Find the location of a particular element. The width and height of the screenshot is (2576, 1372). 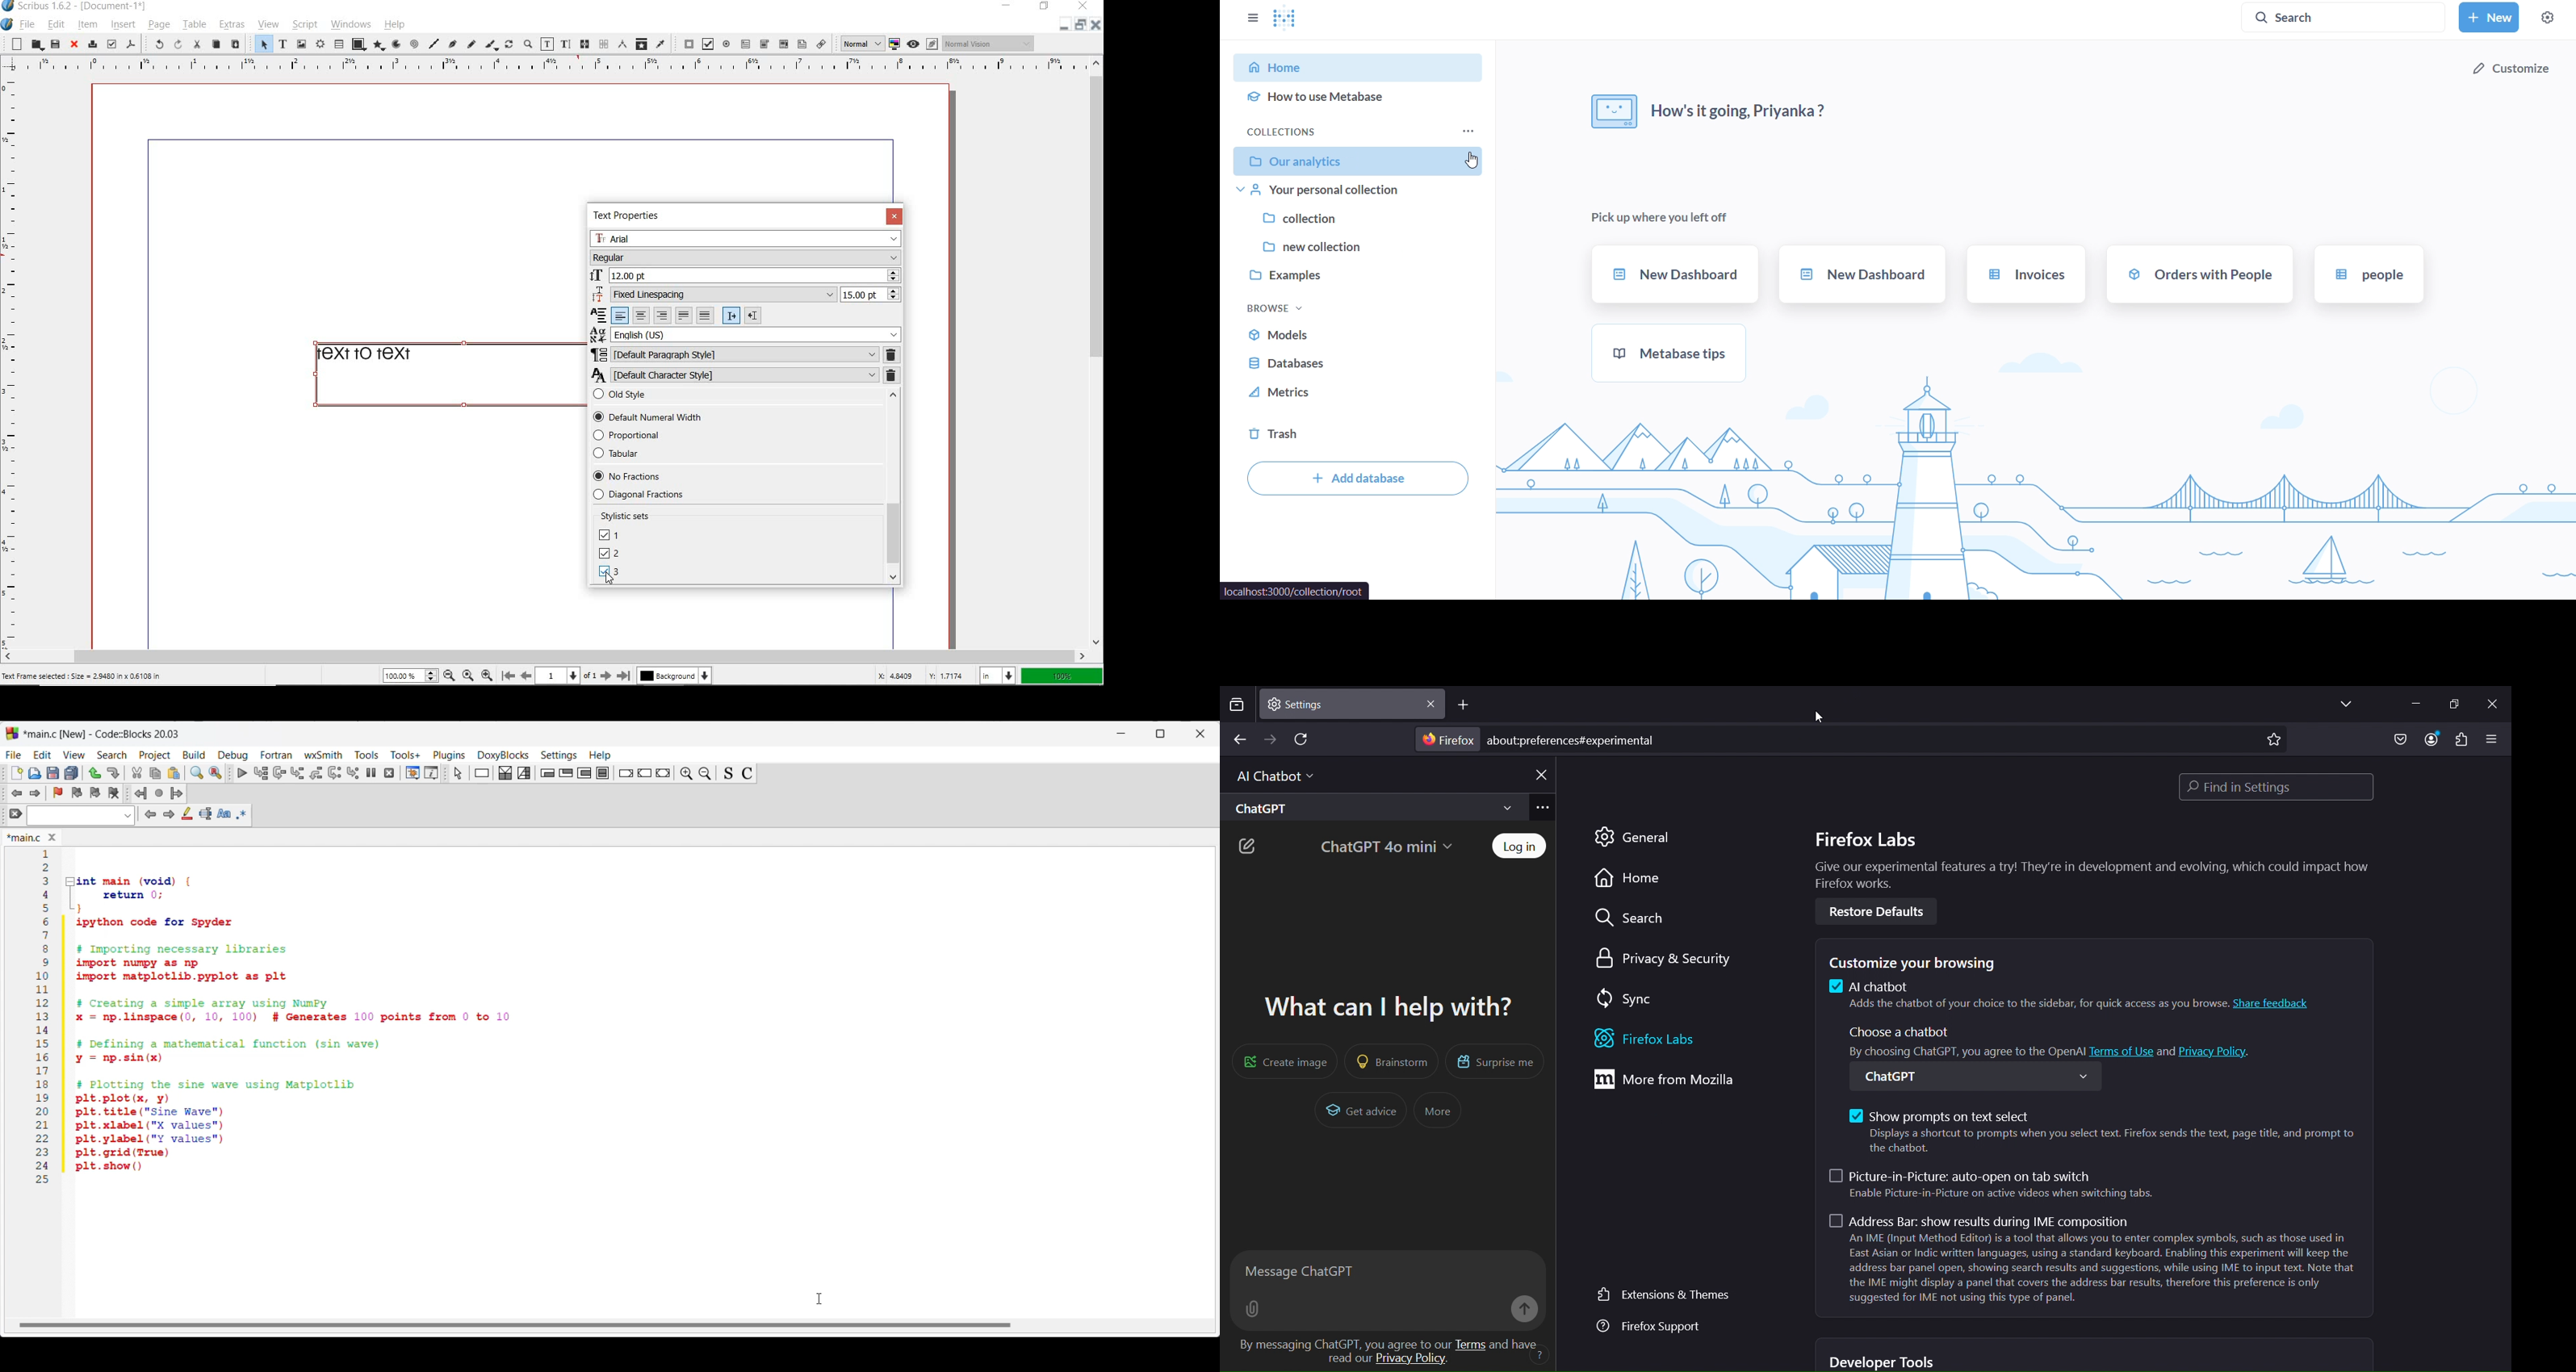

pdf check box is located at coordinates (707, 44).